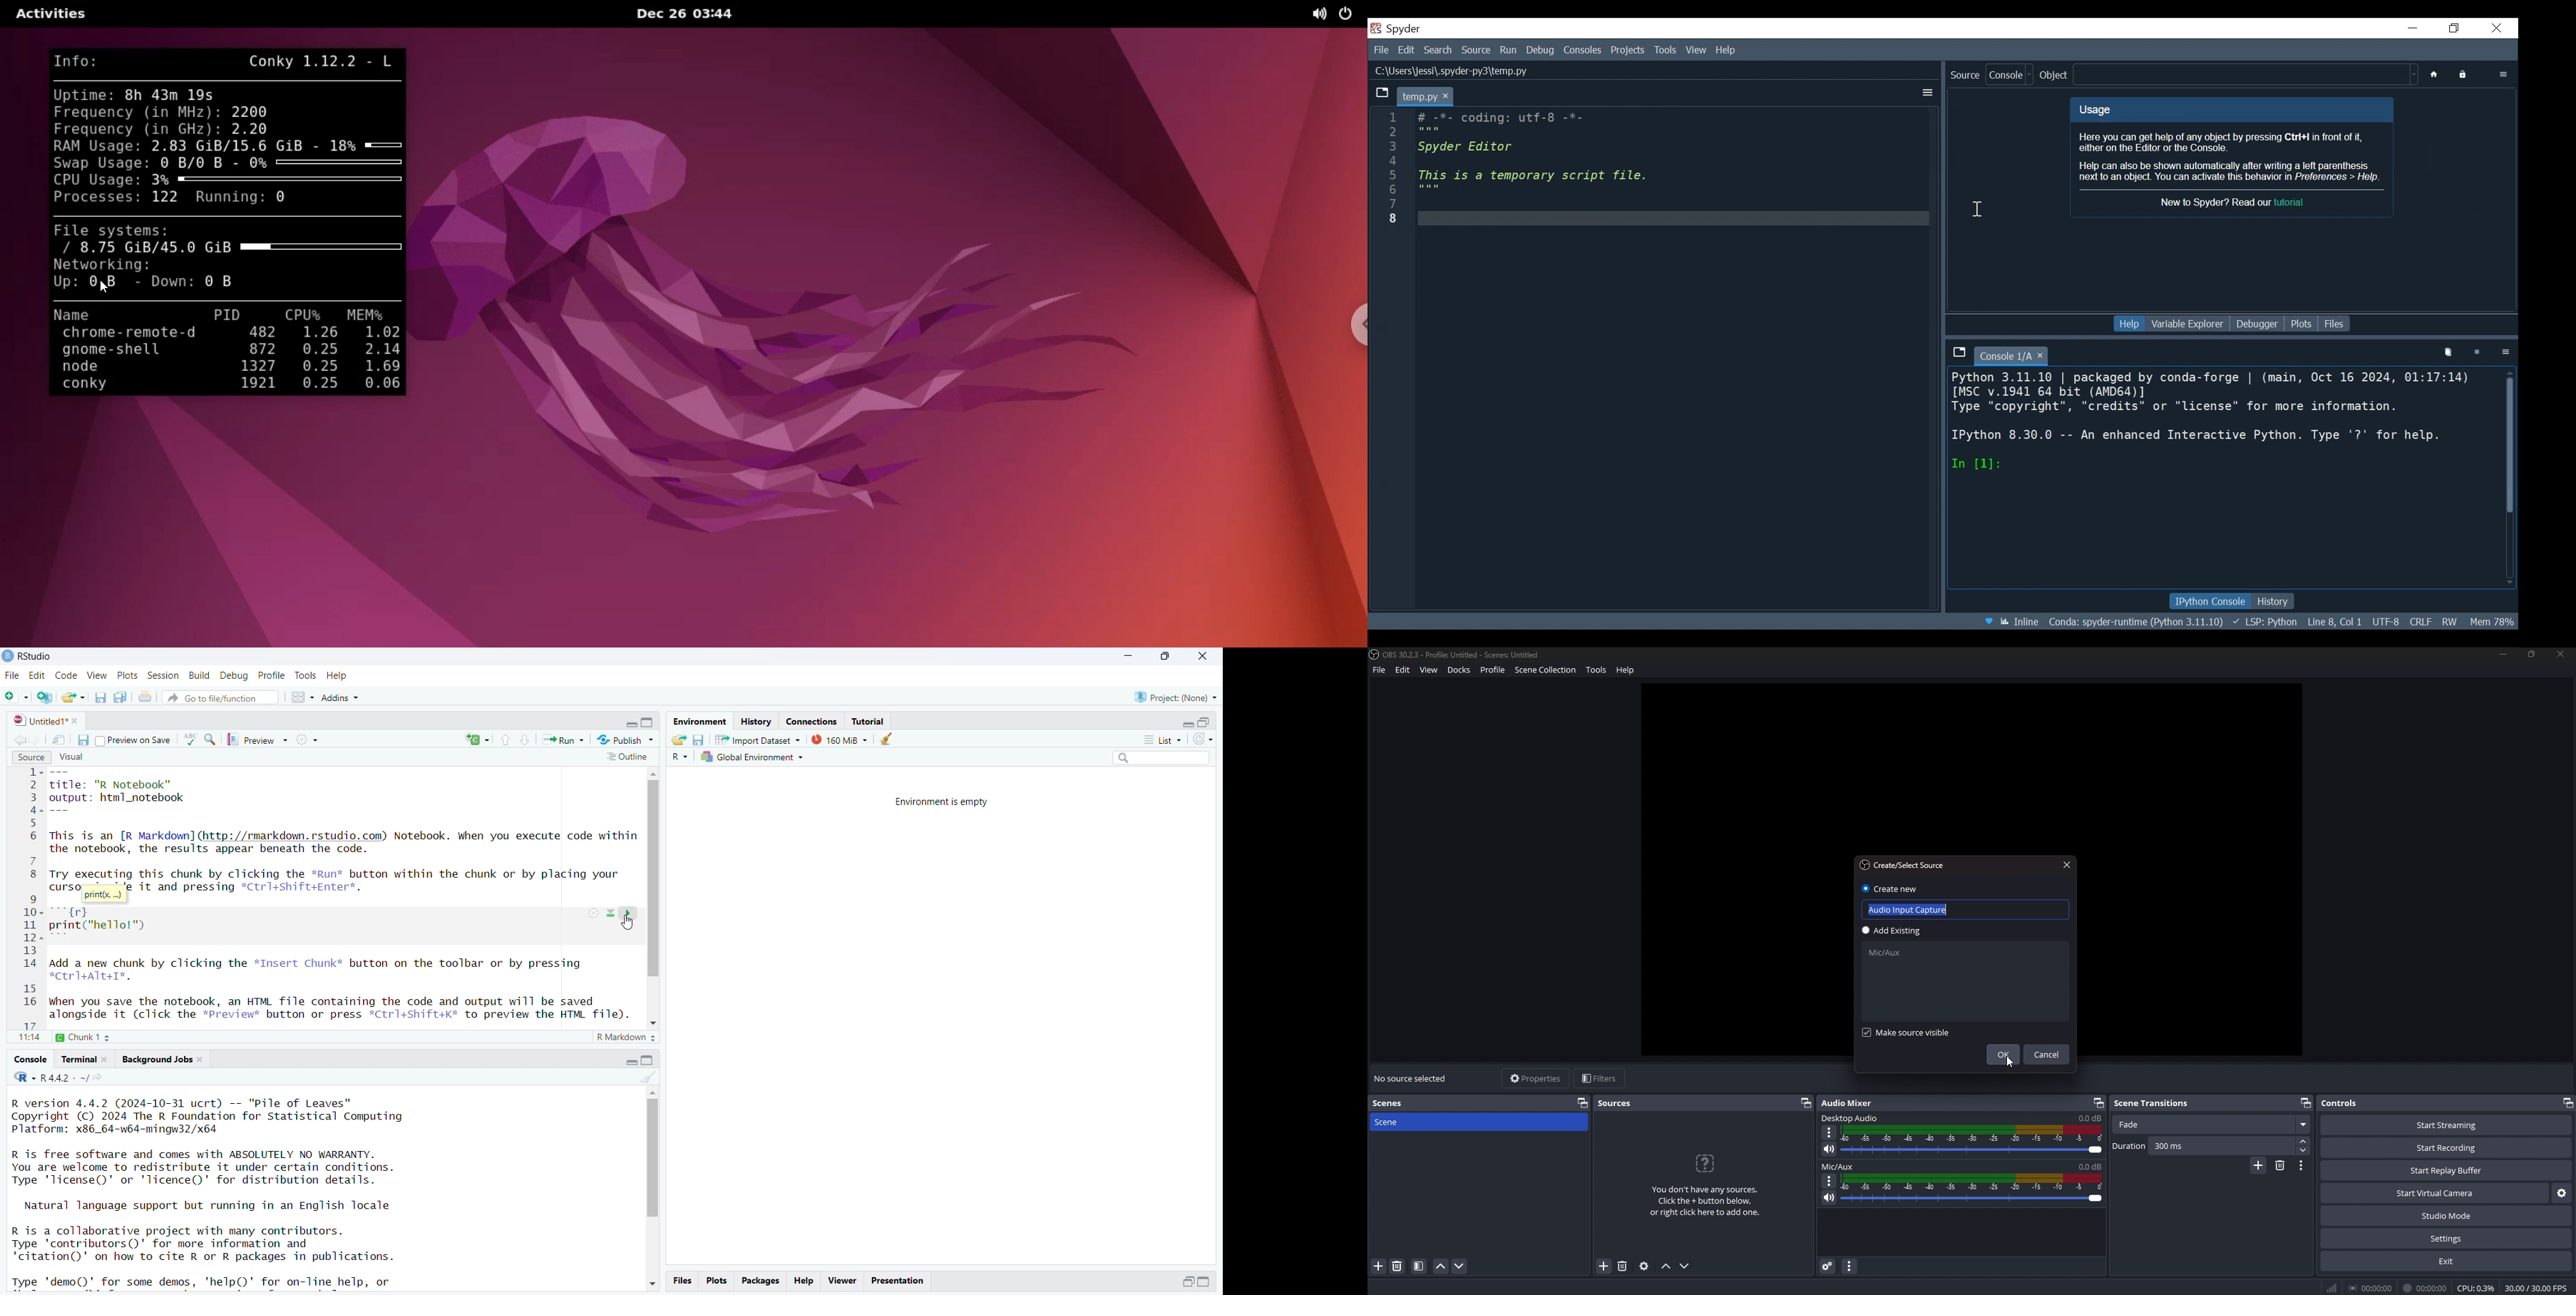 The width and height of the screenshot is (2576, 1316). Describe the element at coordinates (85, 1059) in the screenshot. I see `terminal` at that location.